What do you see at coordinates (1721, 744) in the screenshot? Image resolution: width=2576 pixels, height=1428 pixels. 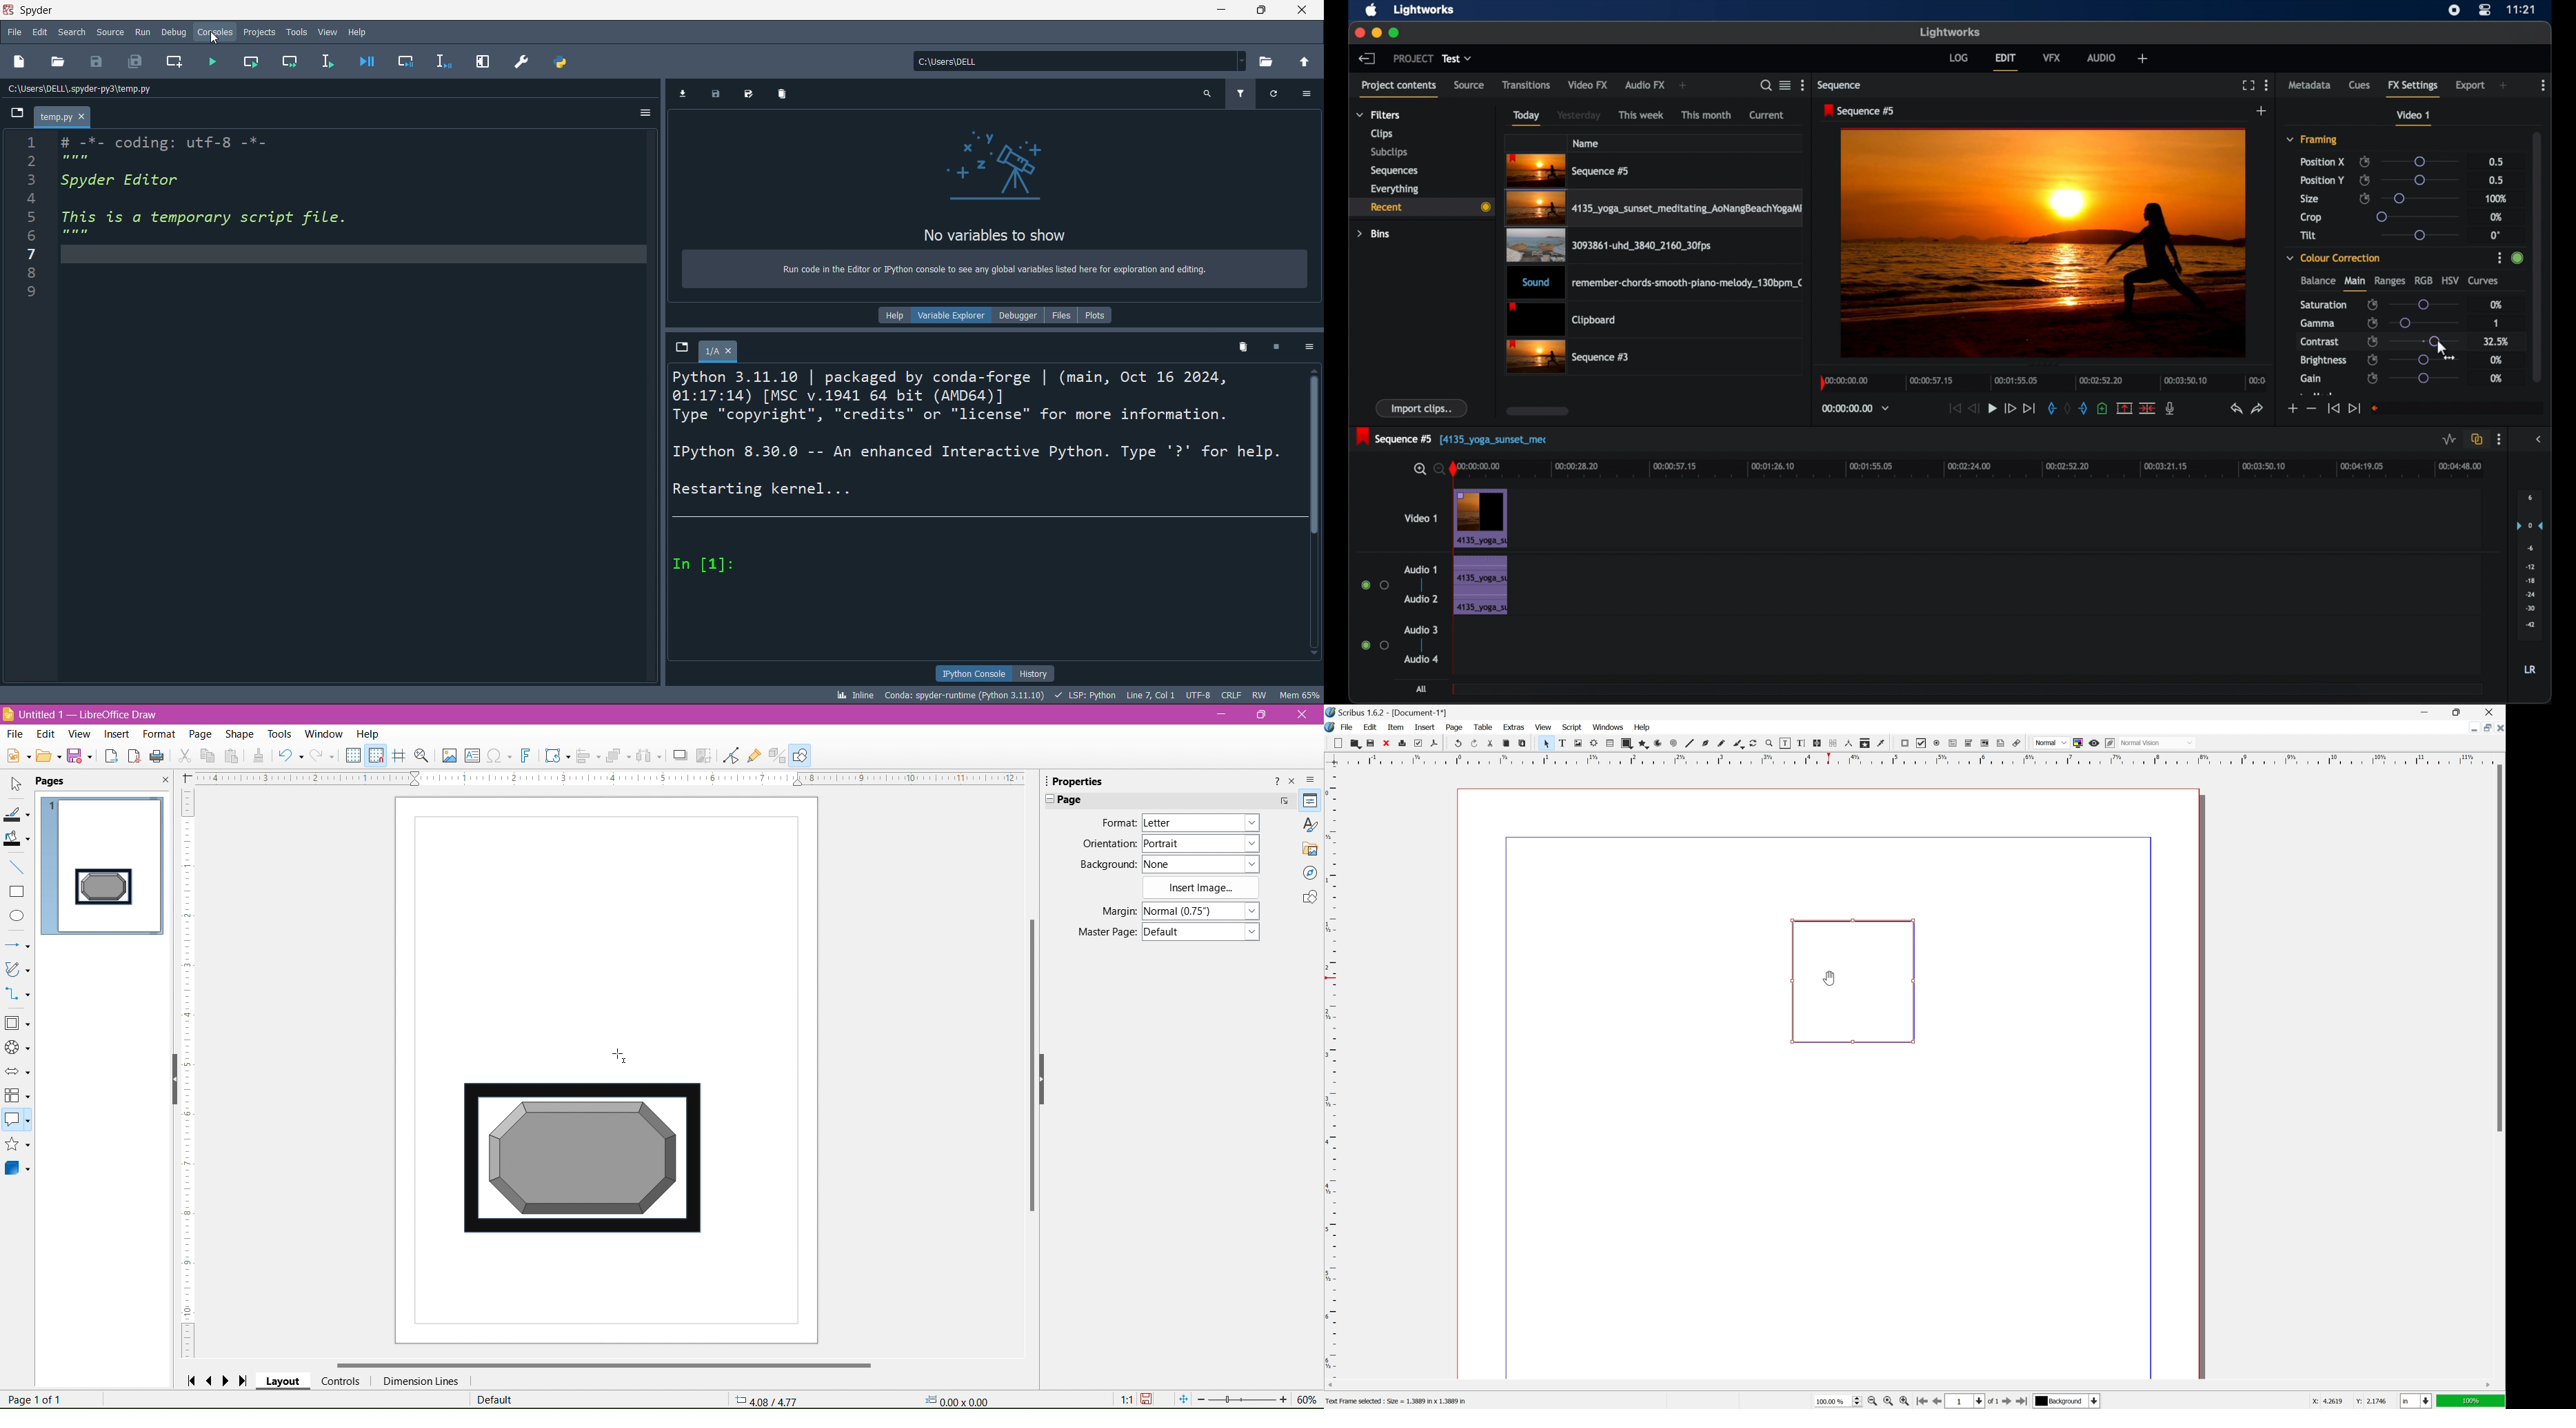 I see `freehand line` at bounding box center [1721, 744].